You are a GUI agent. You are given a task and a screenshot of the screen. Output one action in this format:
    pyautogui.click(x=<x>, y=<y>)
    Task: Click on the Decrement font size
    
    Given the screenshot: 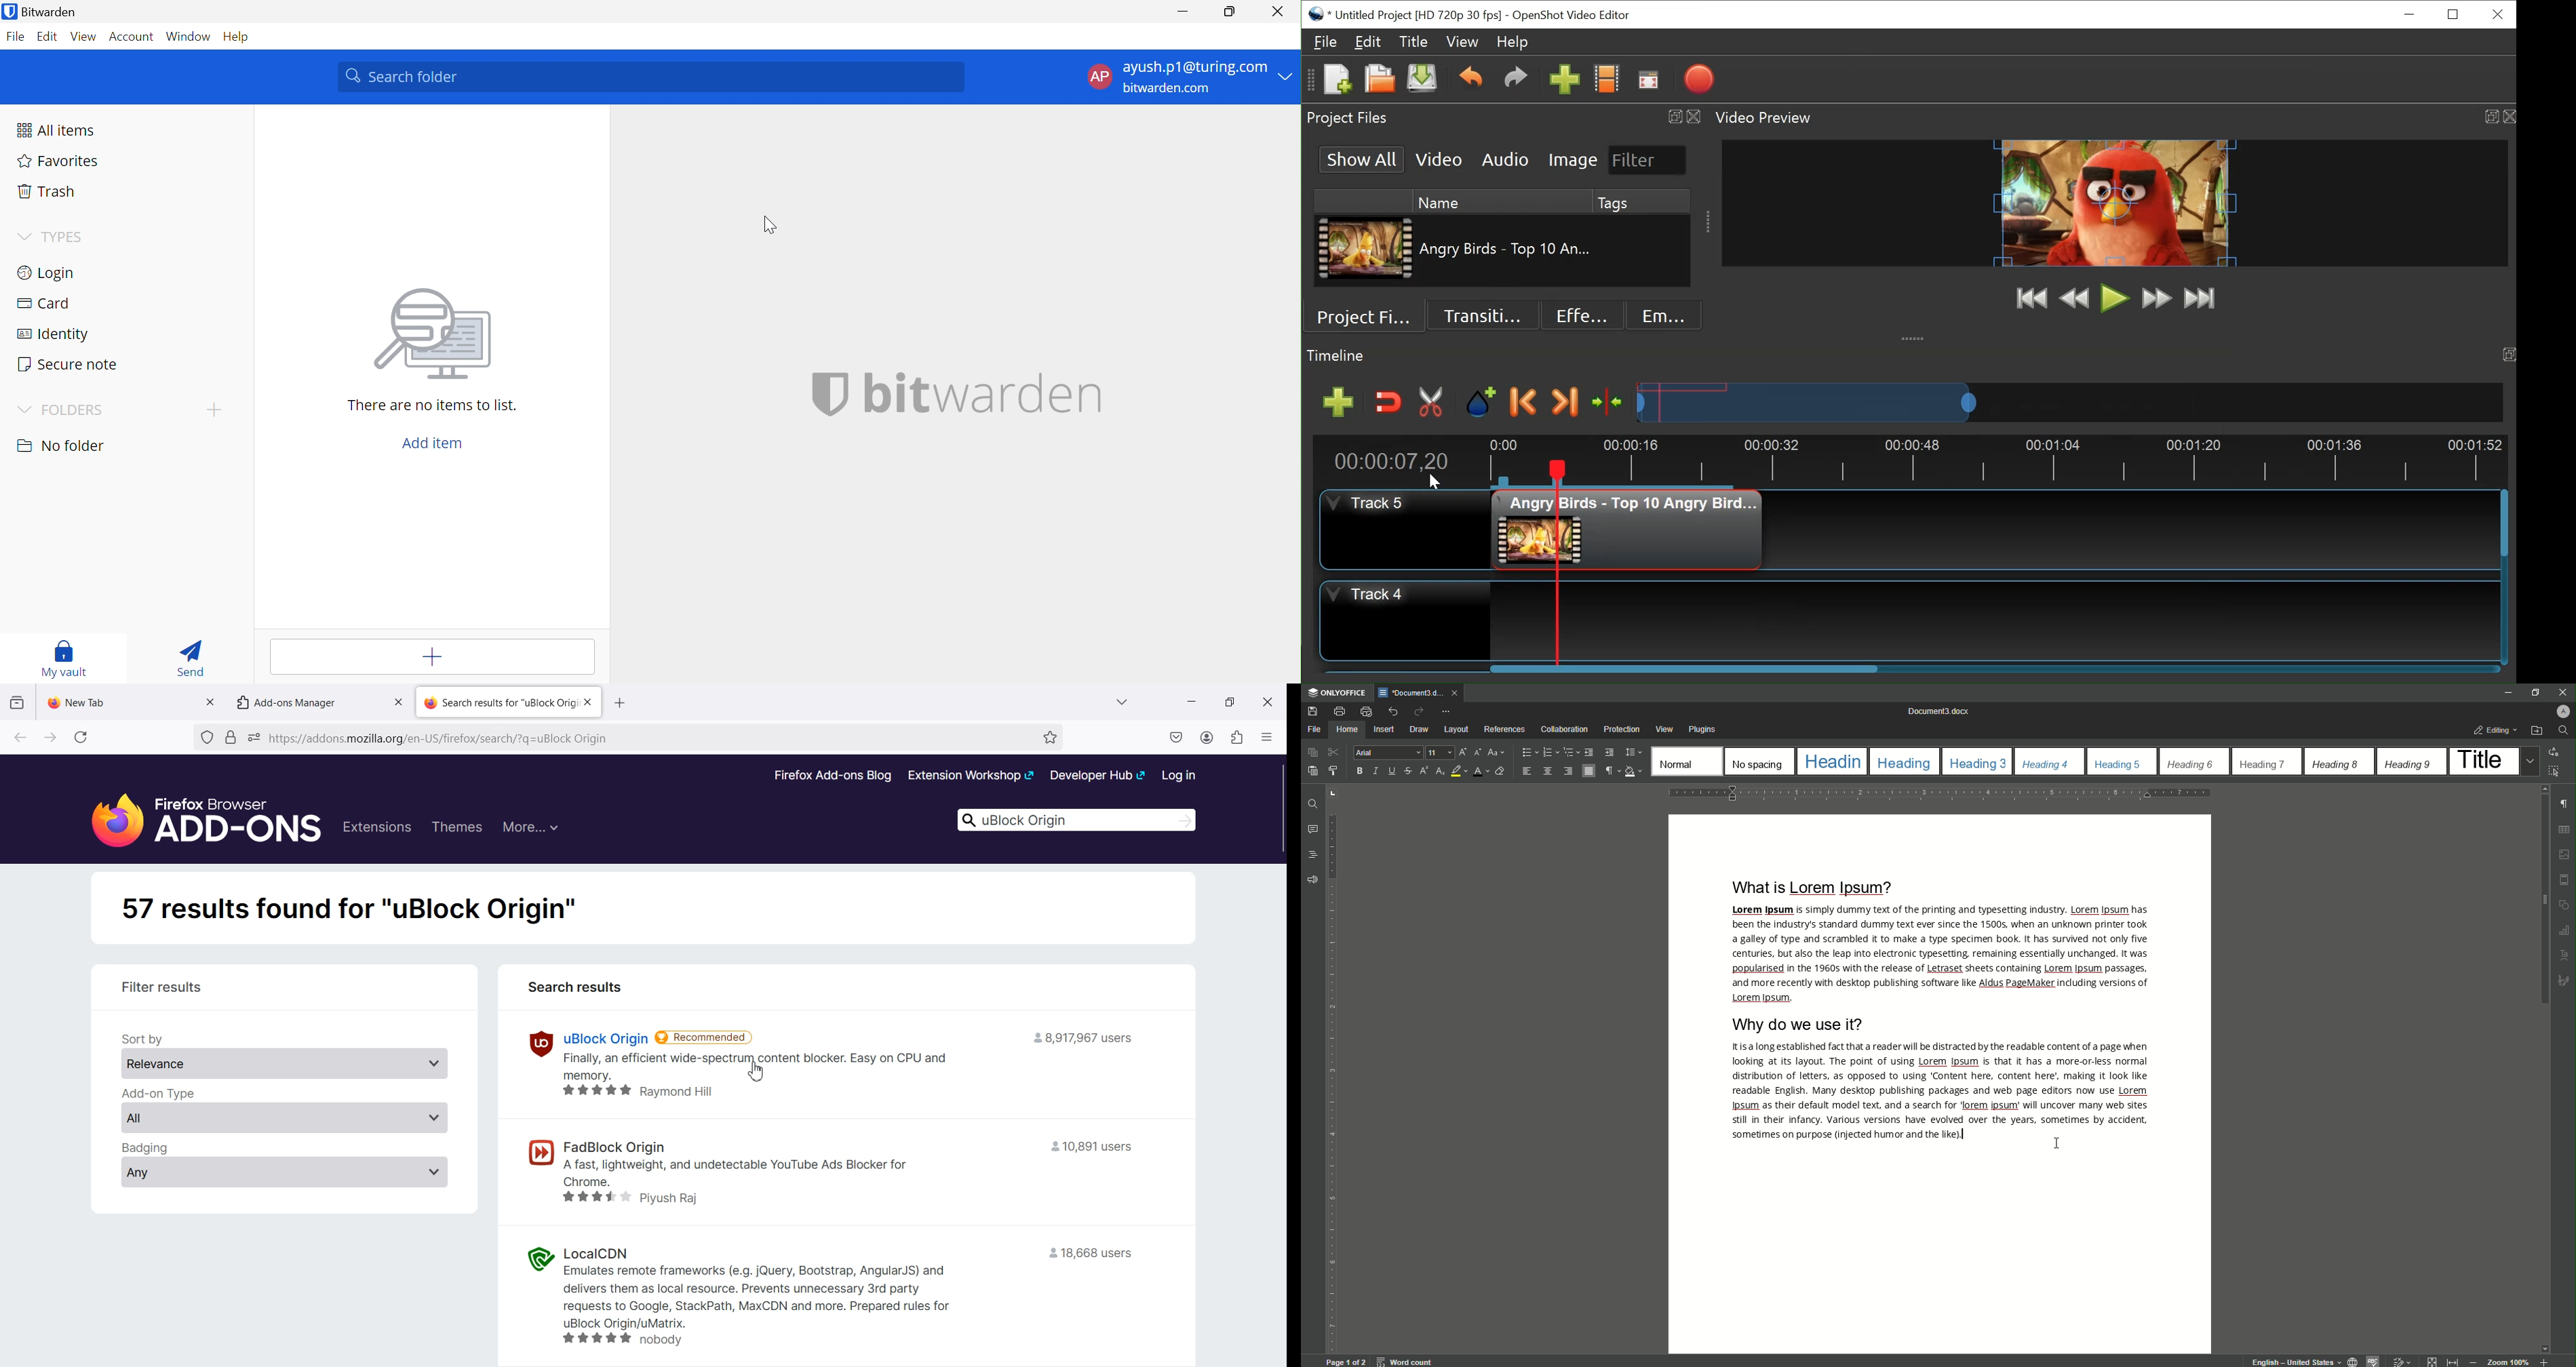 What is the action you would take?
    pyautogui.click(x=1477, y=753)
    